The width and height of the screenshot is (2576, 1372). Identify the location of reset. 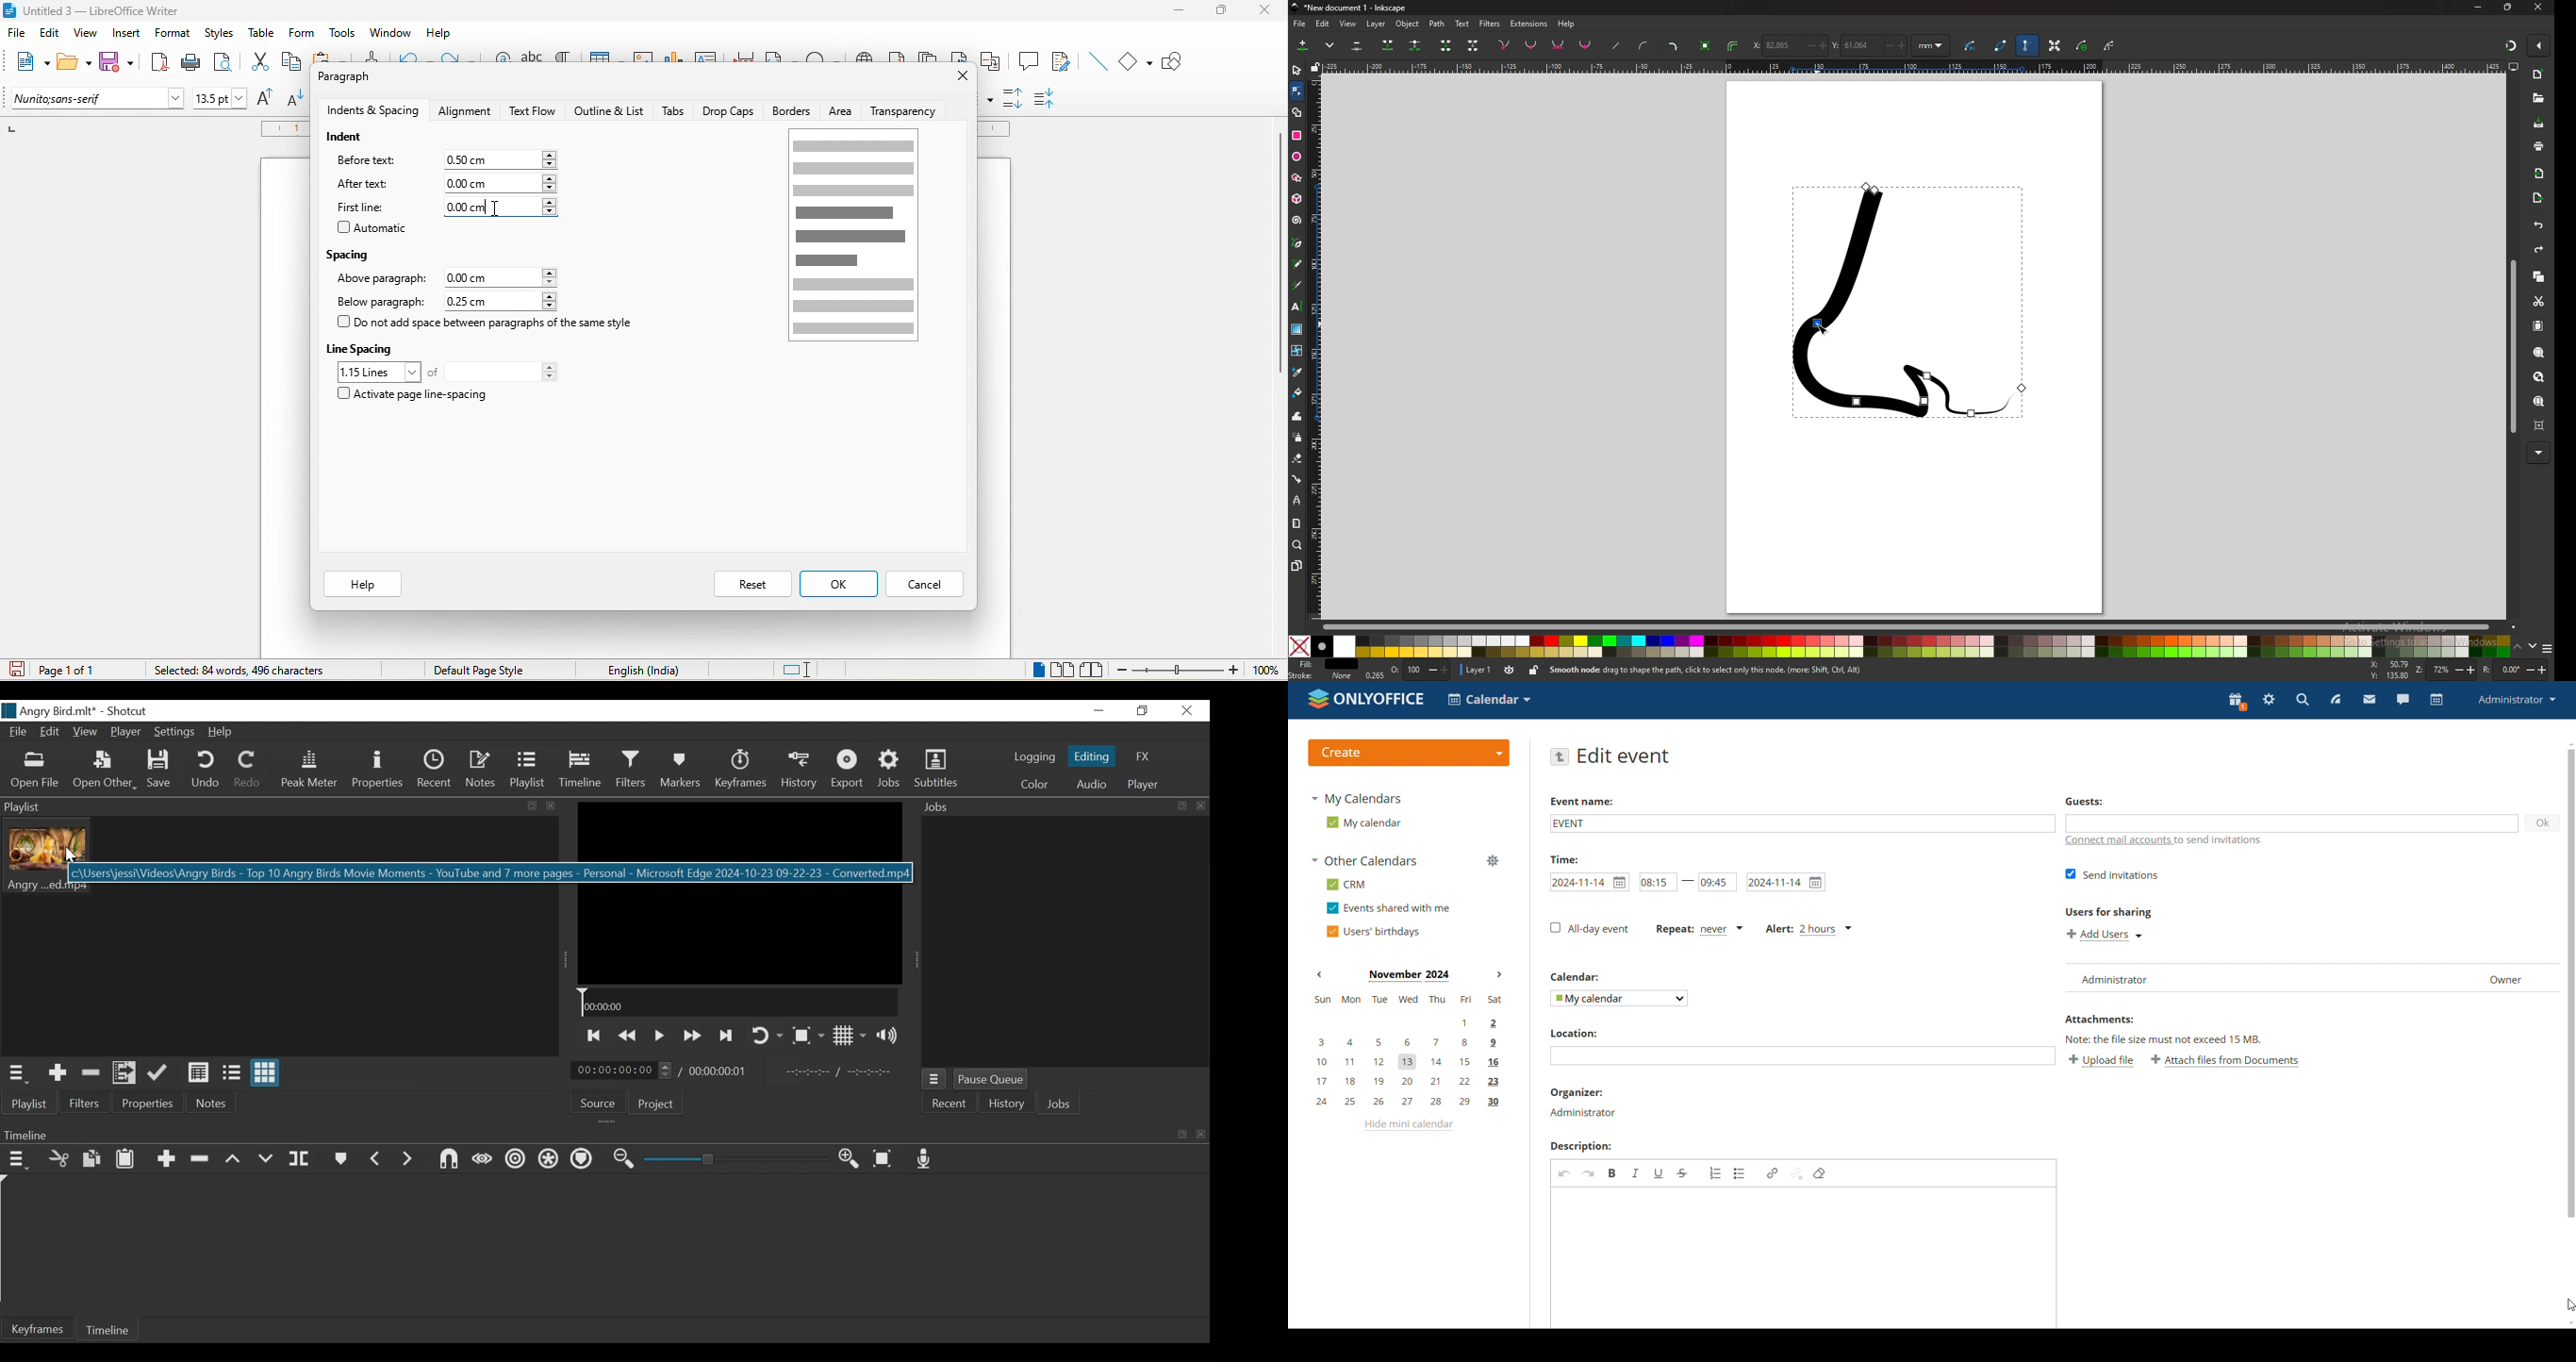
(754, 585).